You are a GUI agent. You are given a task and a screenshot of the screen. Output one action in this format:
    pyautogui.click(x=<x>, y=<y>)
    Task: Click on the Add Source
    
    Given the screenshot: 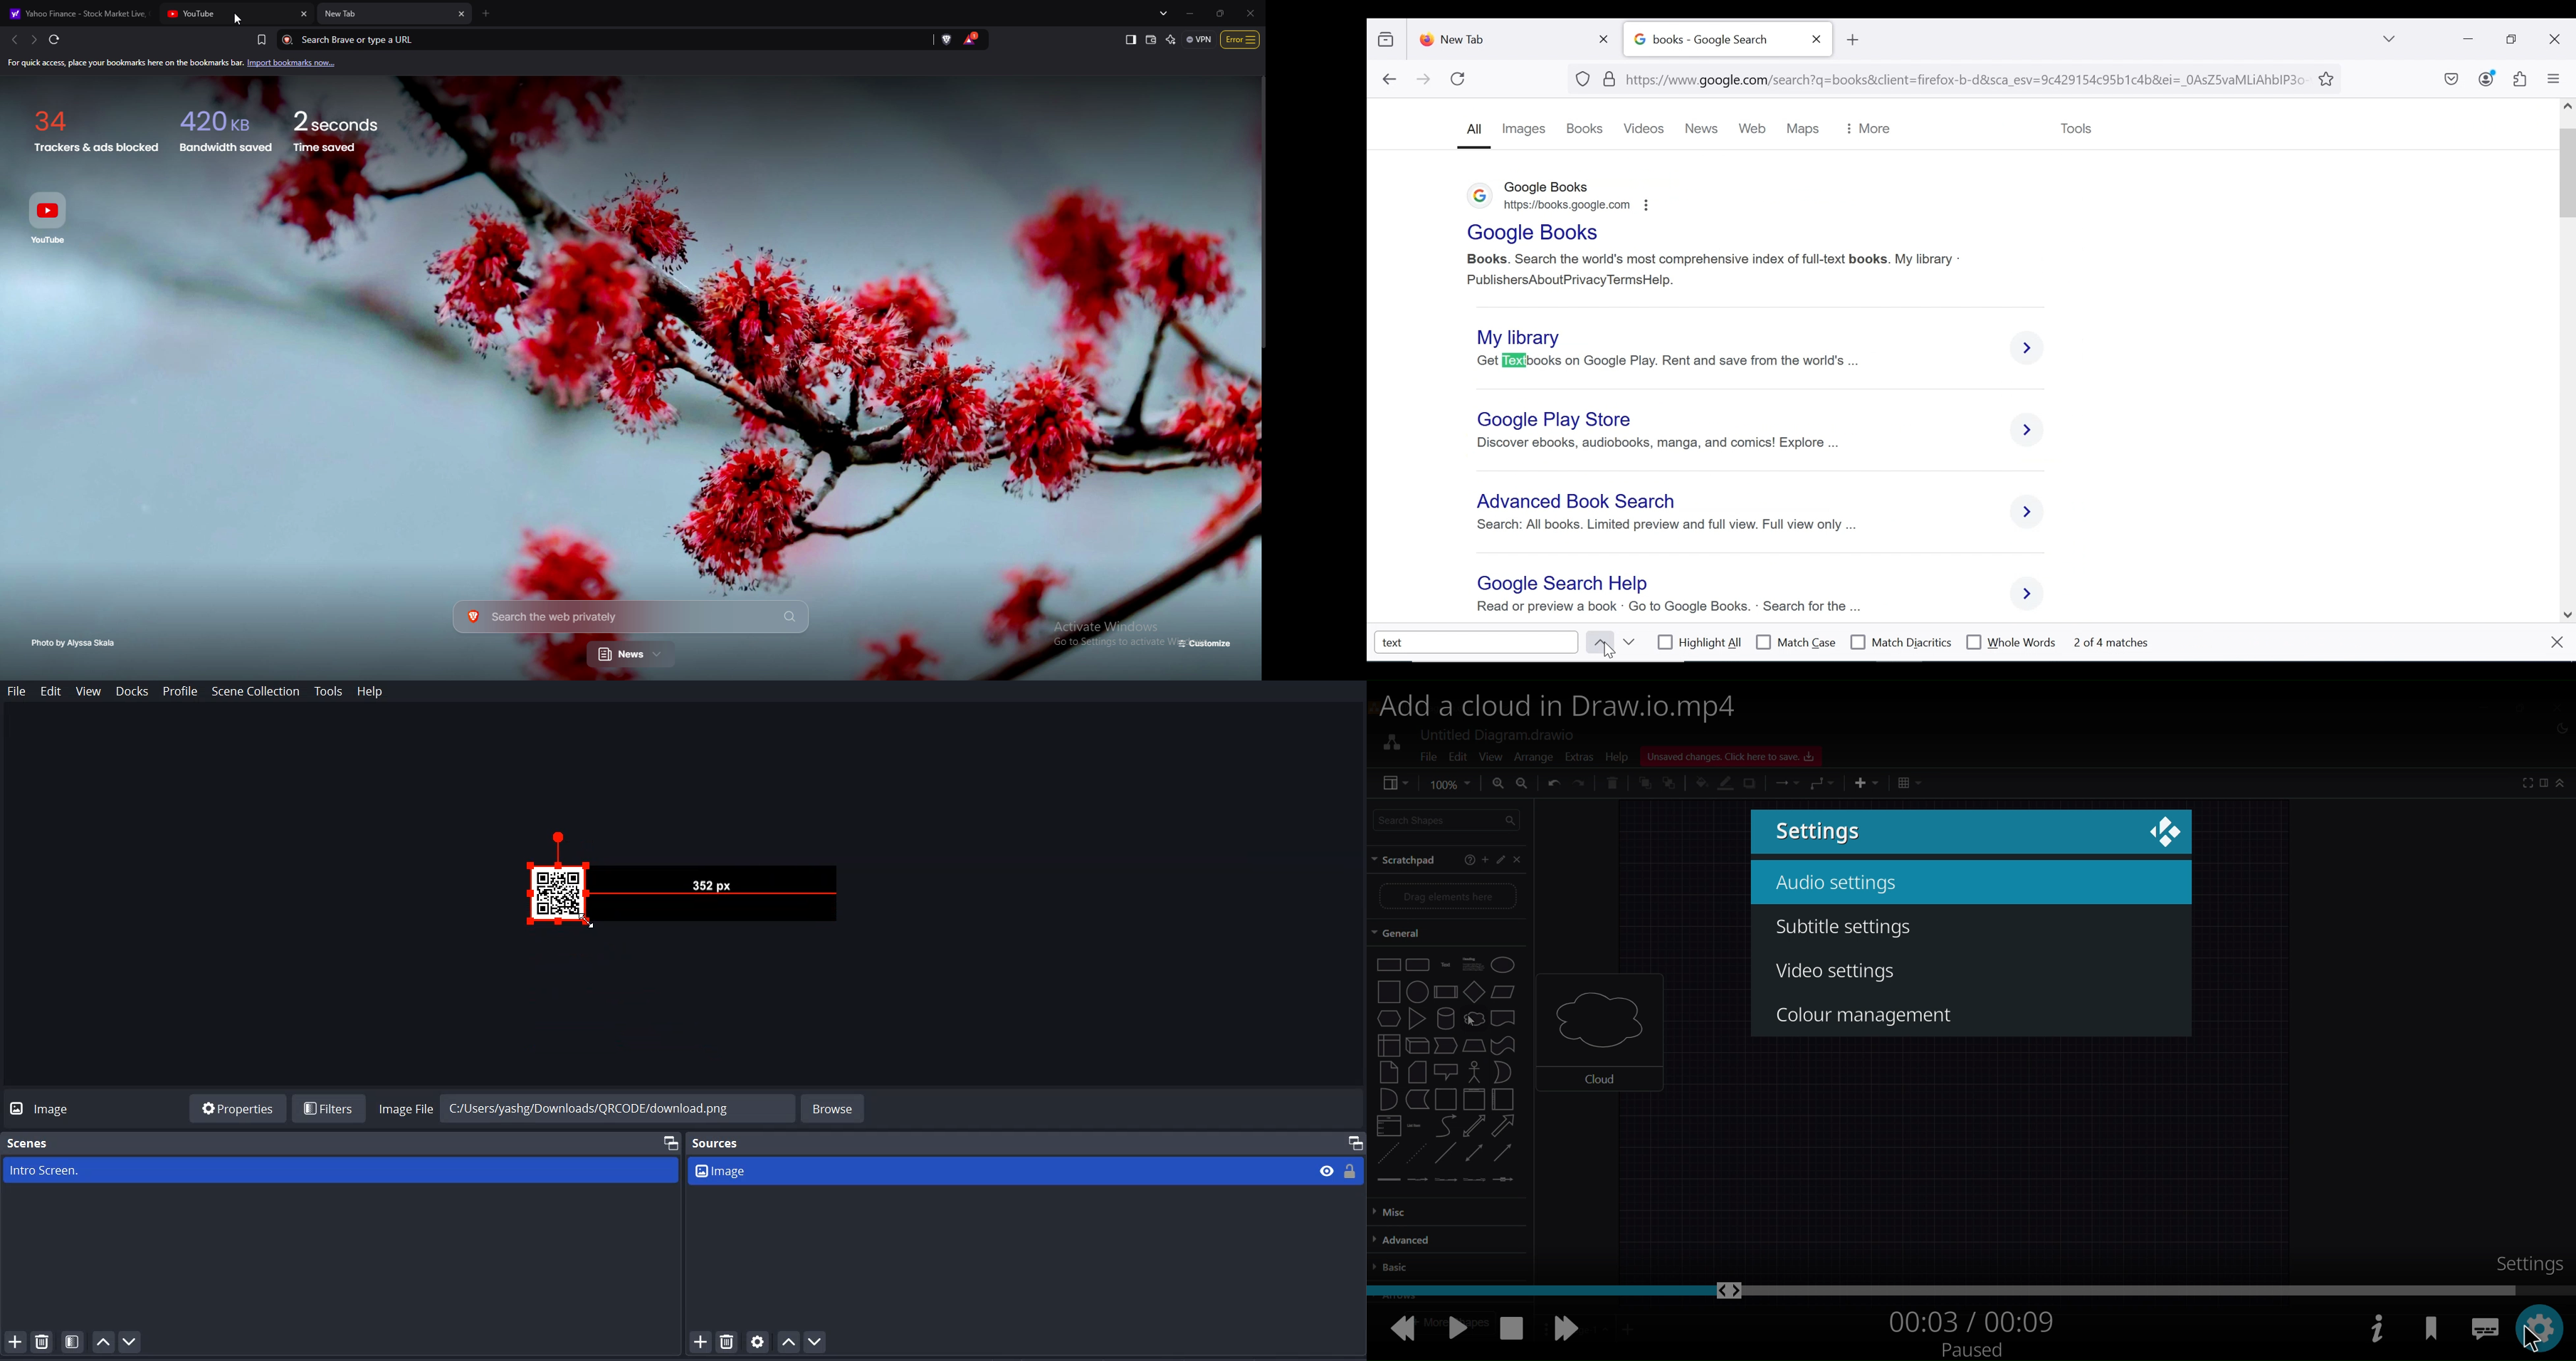 What is the action you would take?
    pyautogui.click(x=700, y=1342)
    